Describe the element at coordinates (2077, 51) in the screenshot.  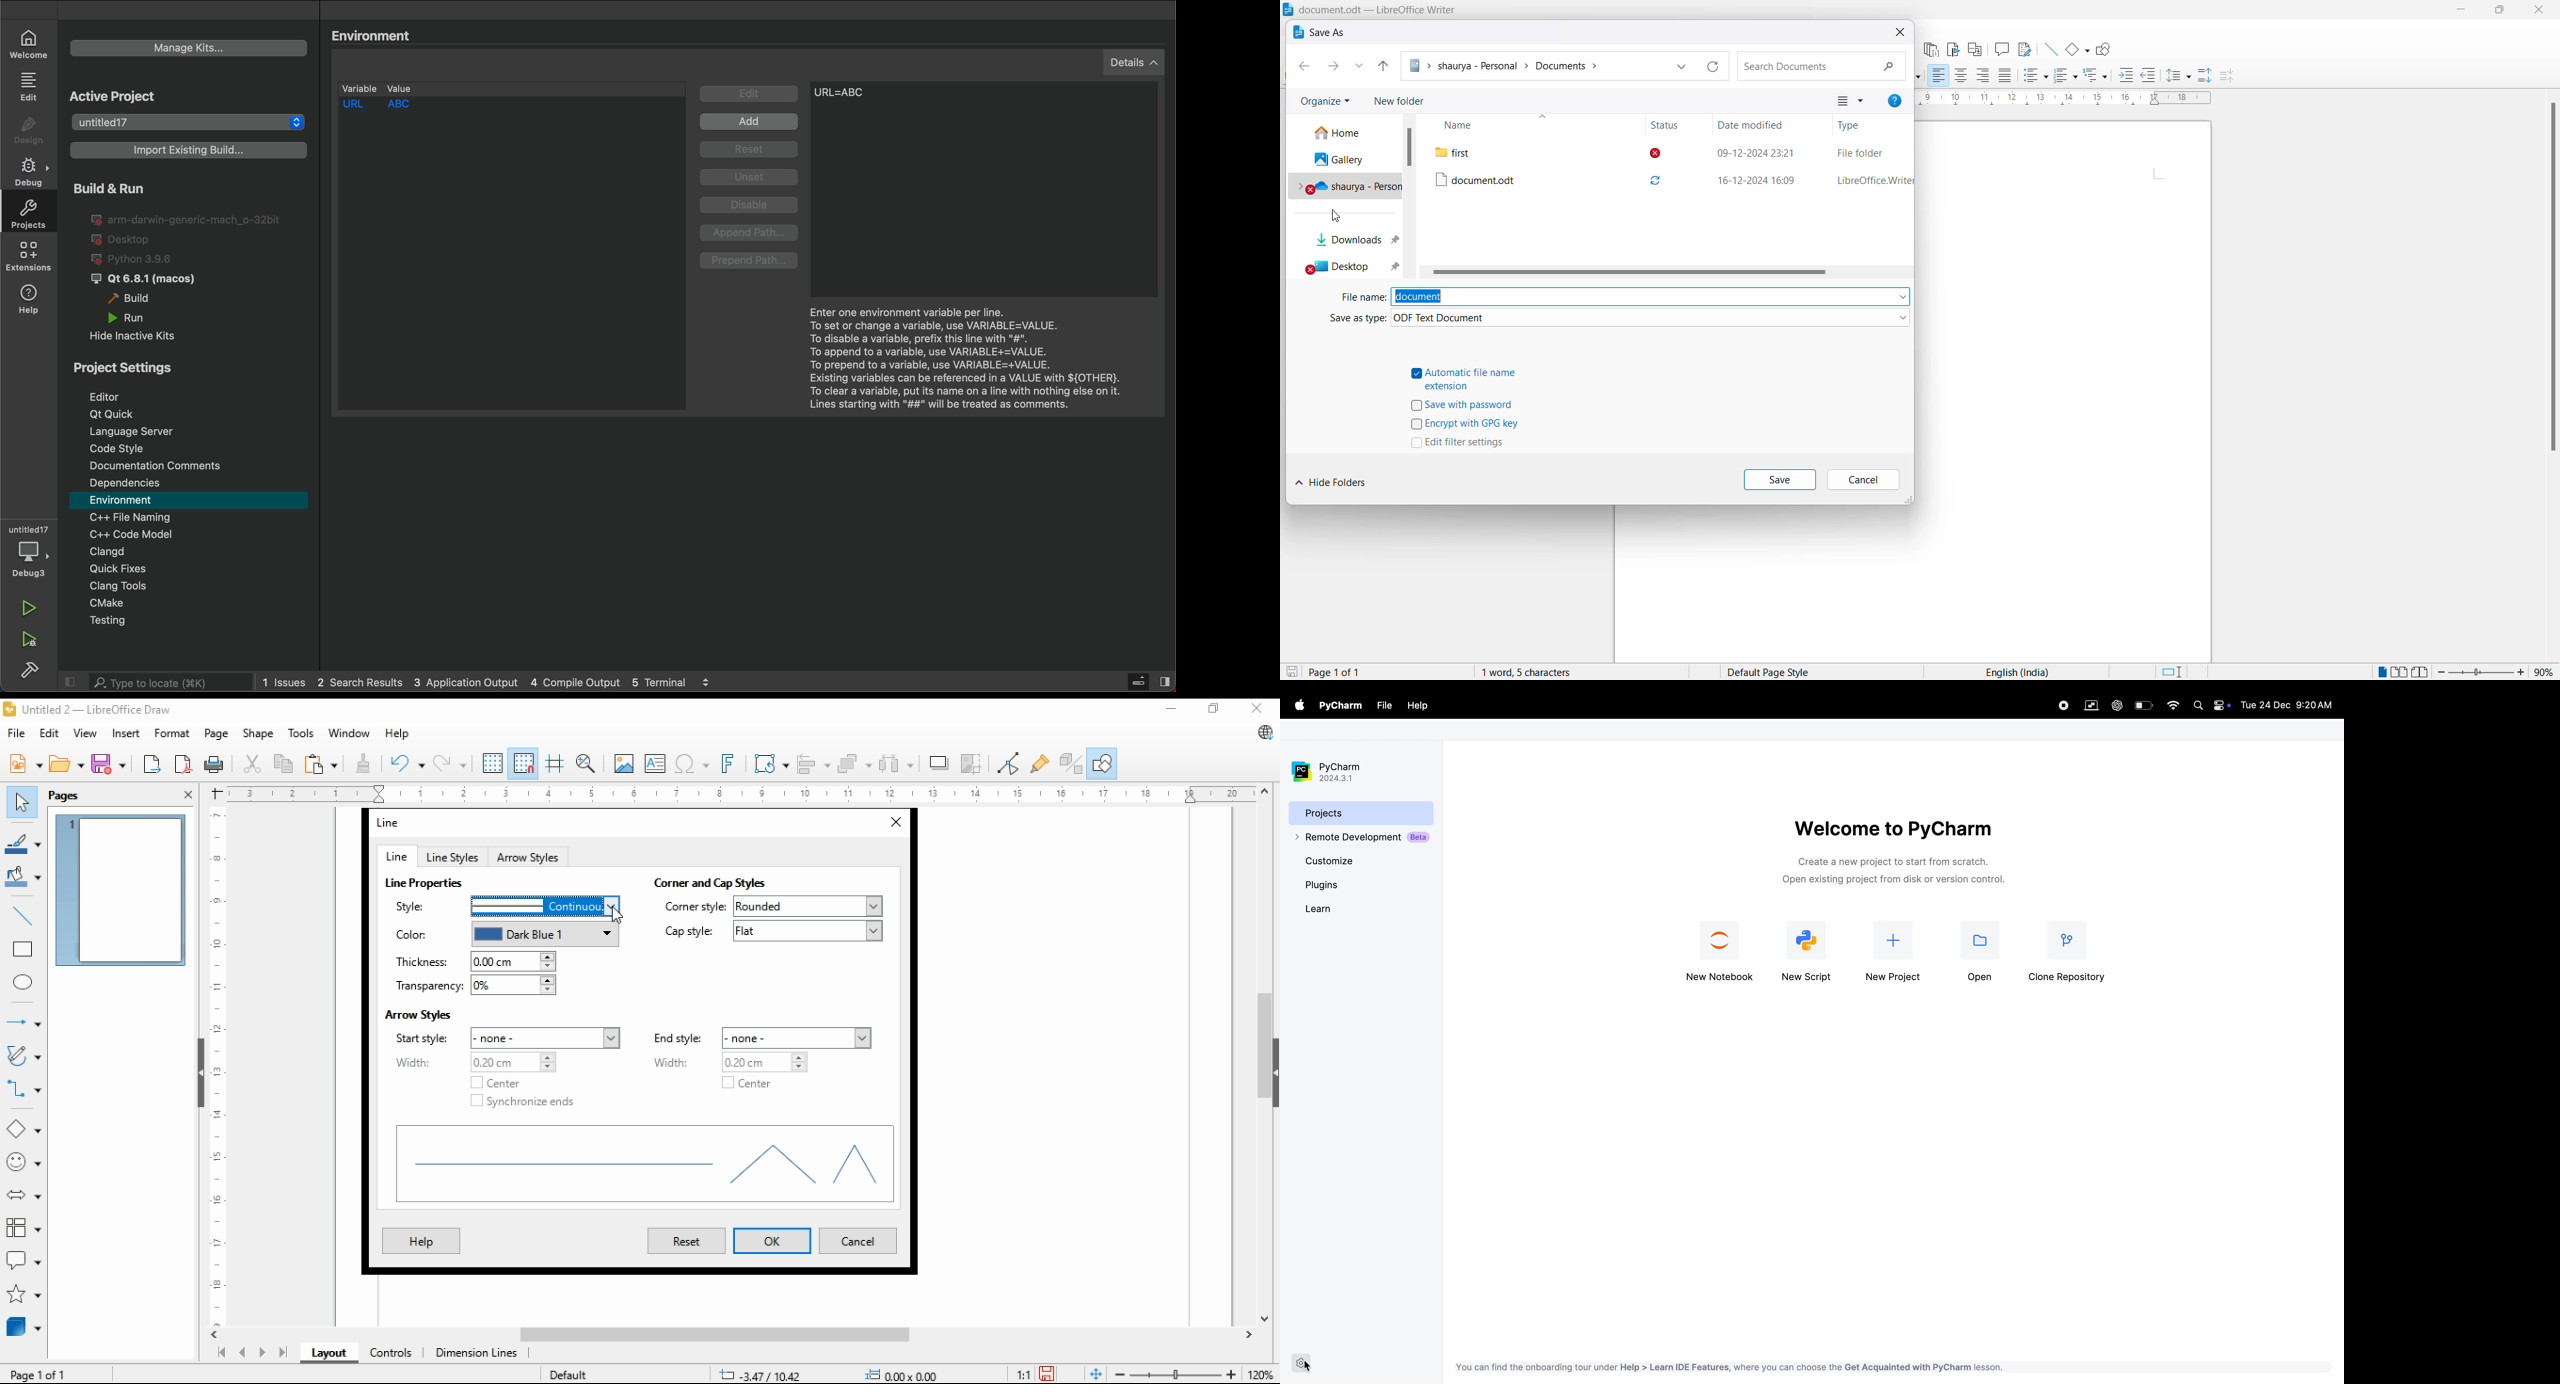
I see `Insert rectangle` at that location.